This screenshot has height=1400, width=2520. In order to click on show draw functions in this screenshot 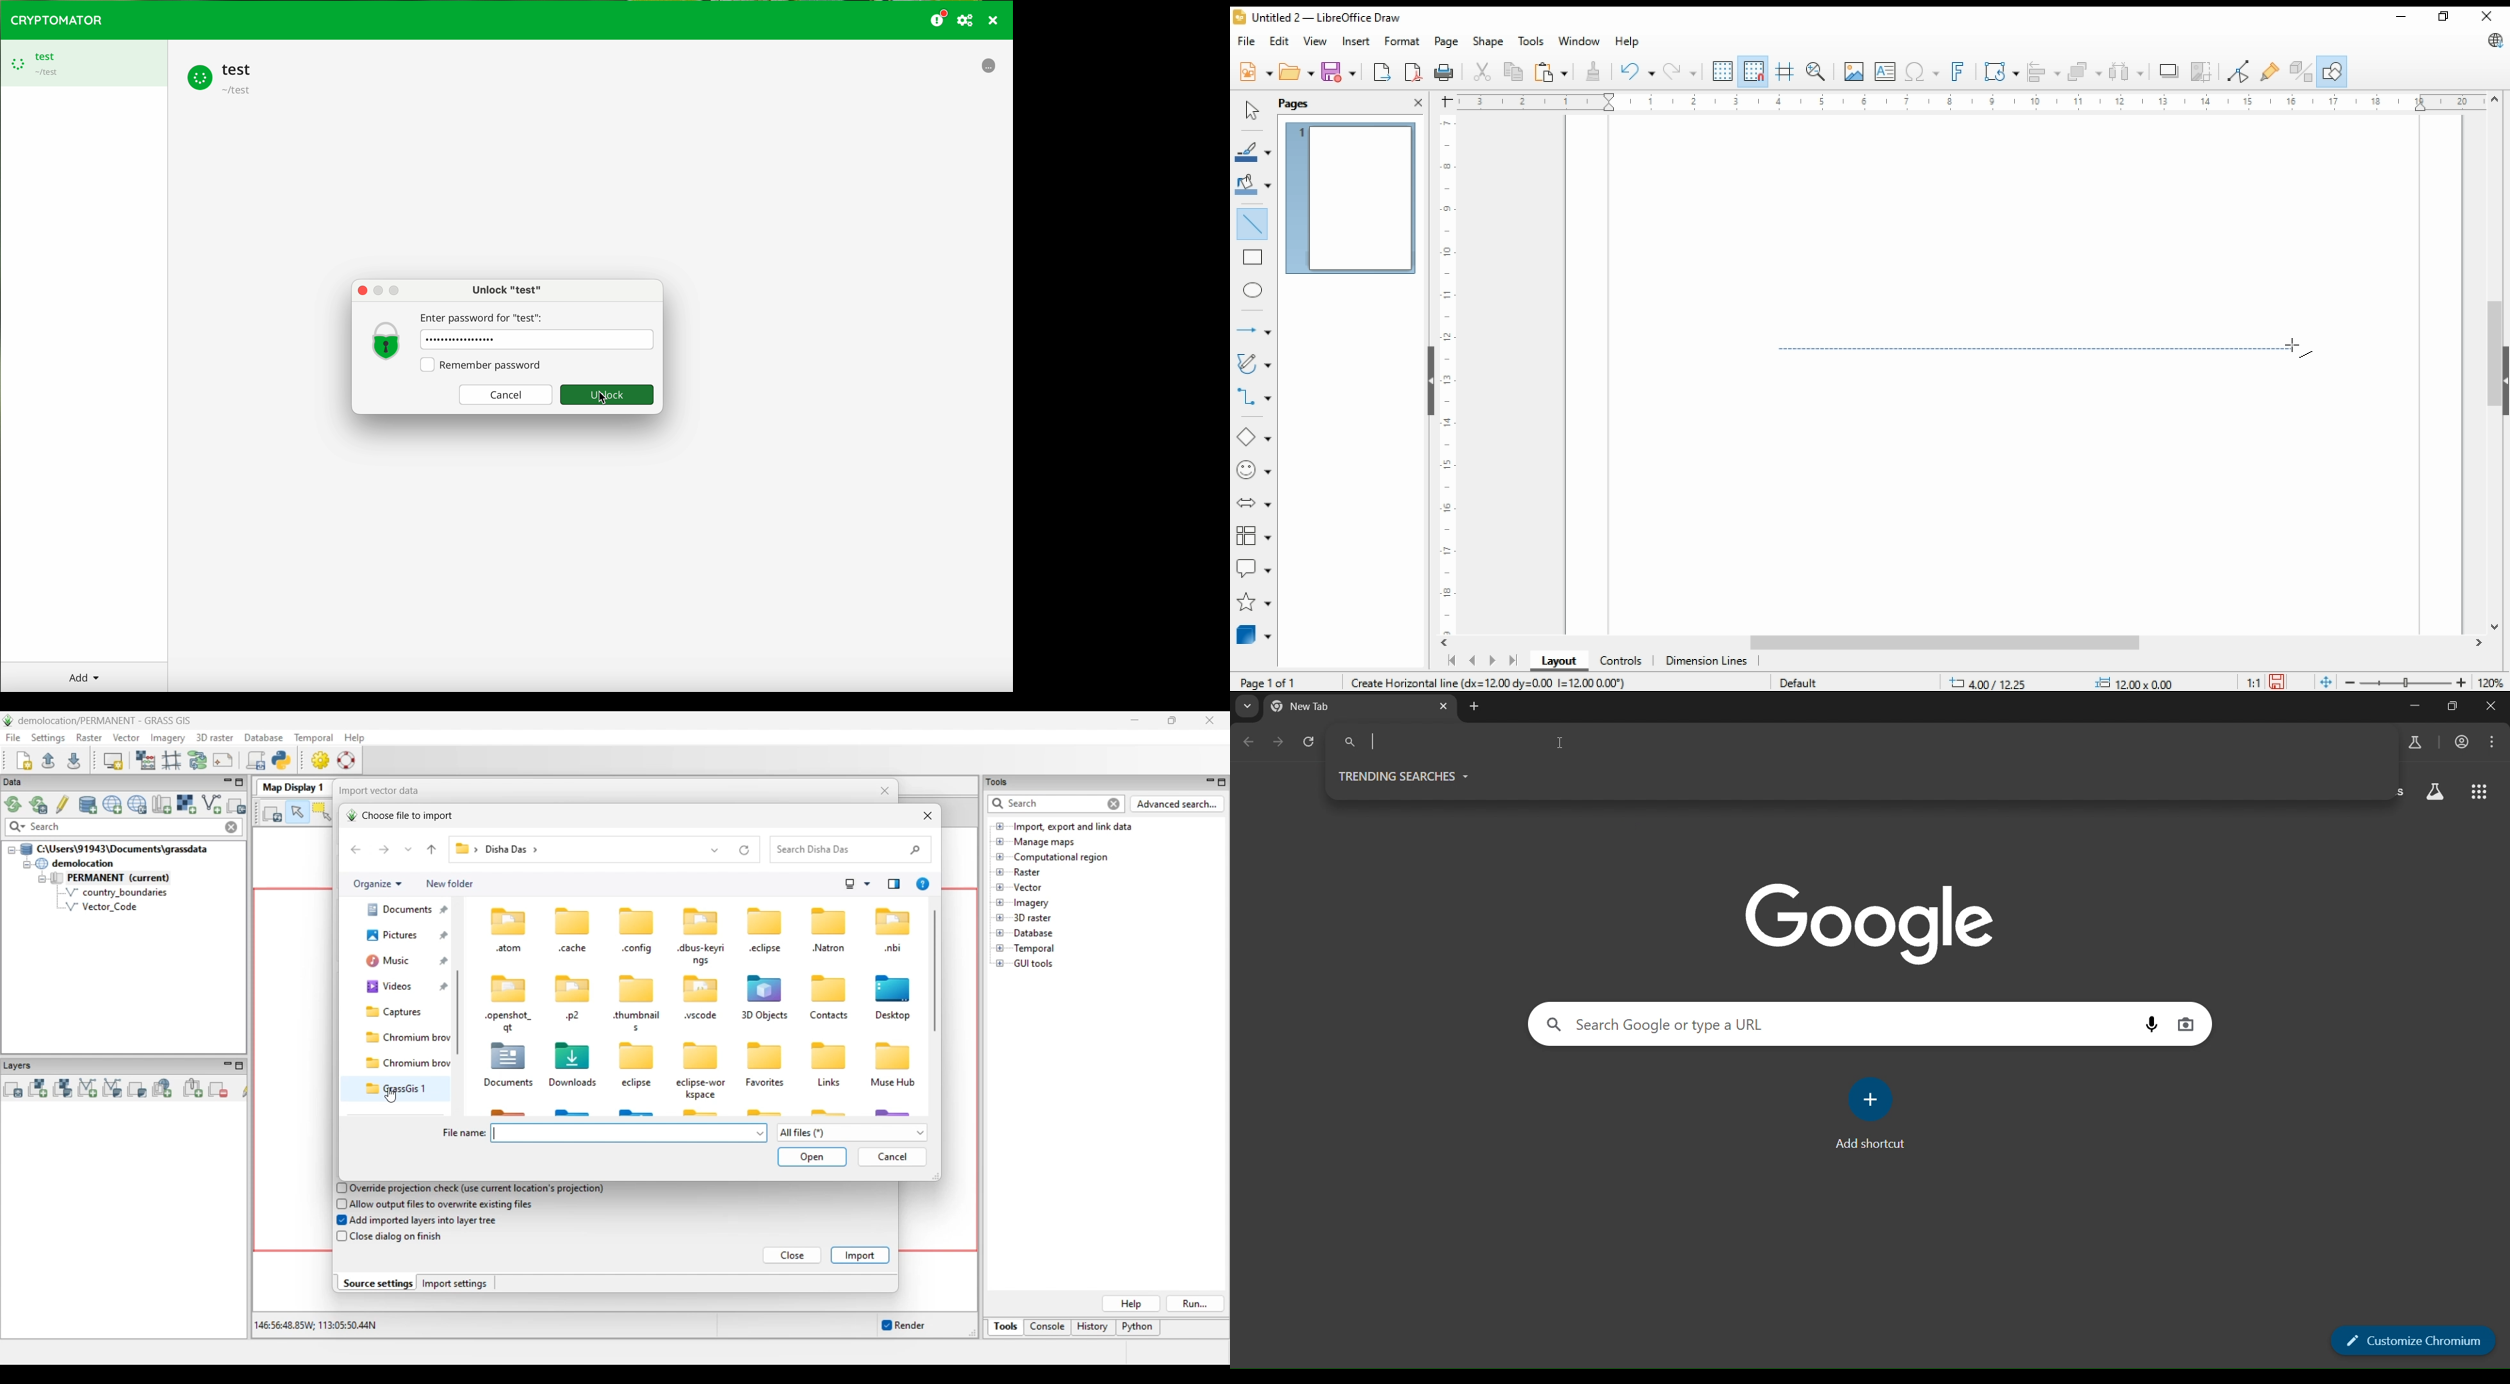, I will do `click(2330, 72)`.